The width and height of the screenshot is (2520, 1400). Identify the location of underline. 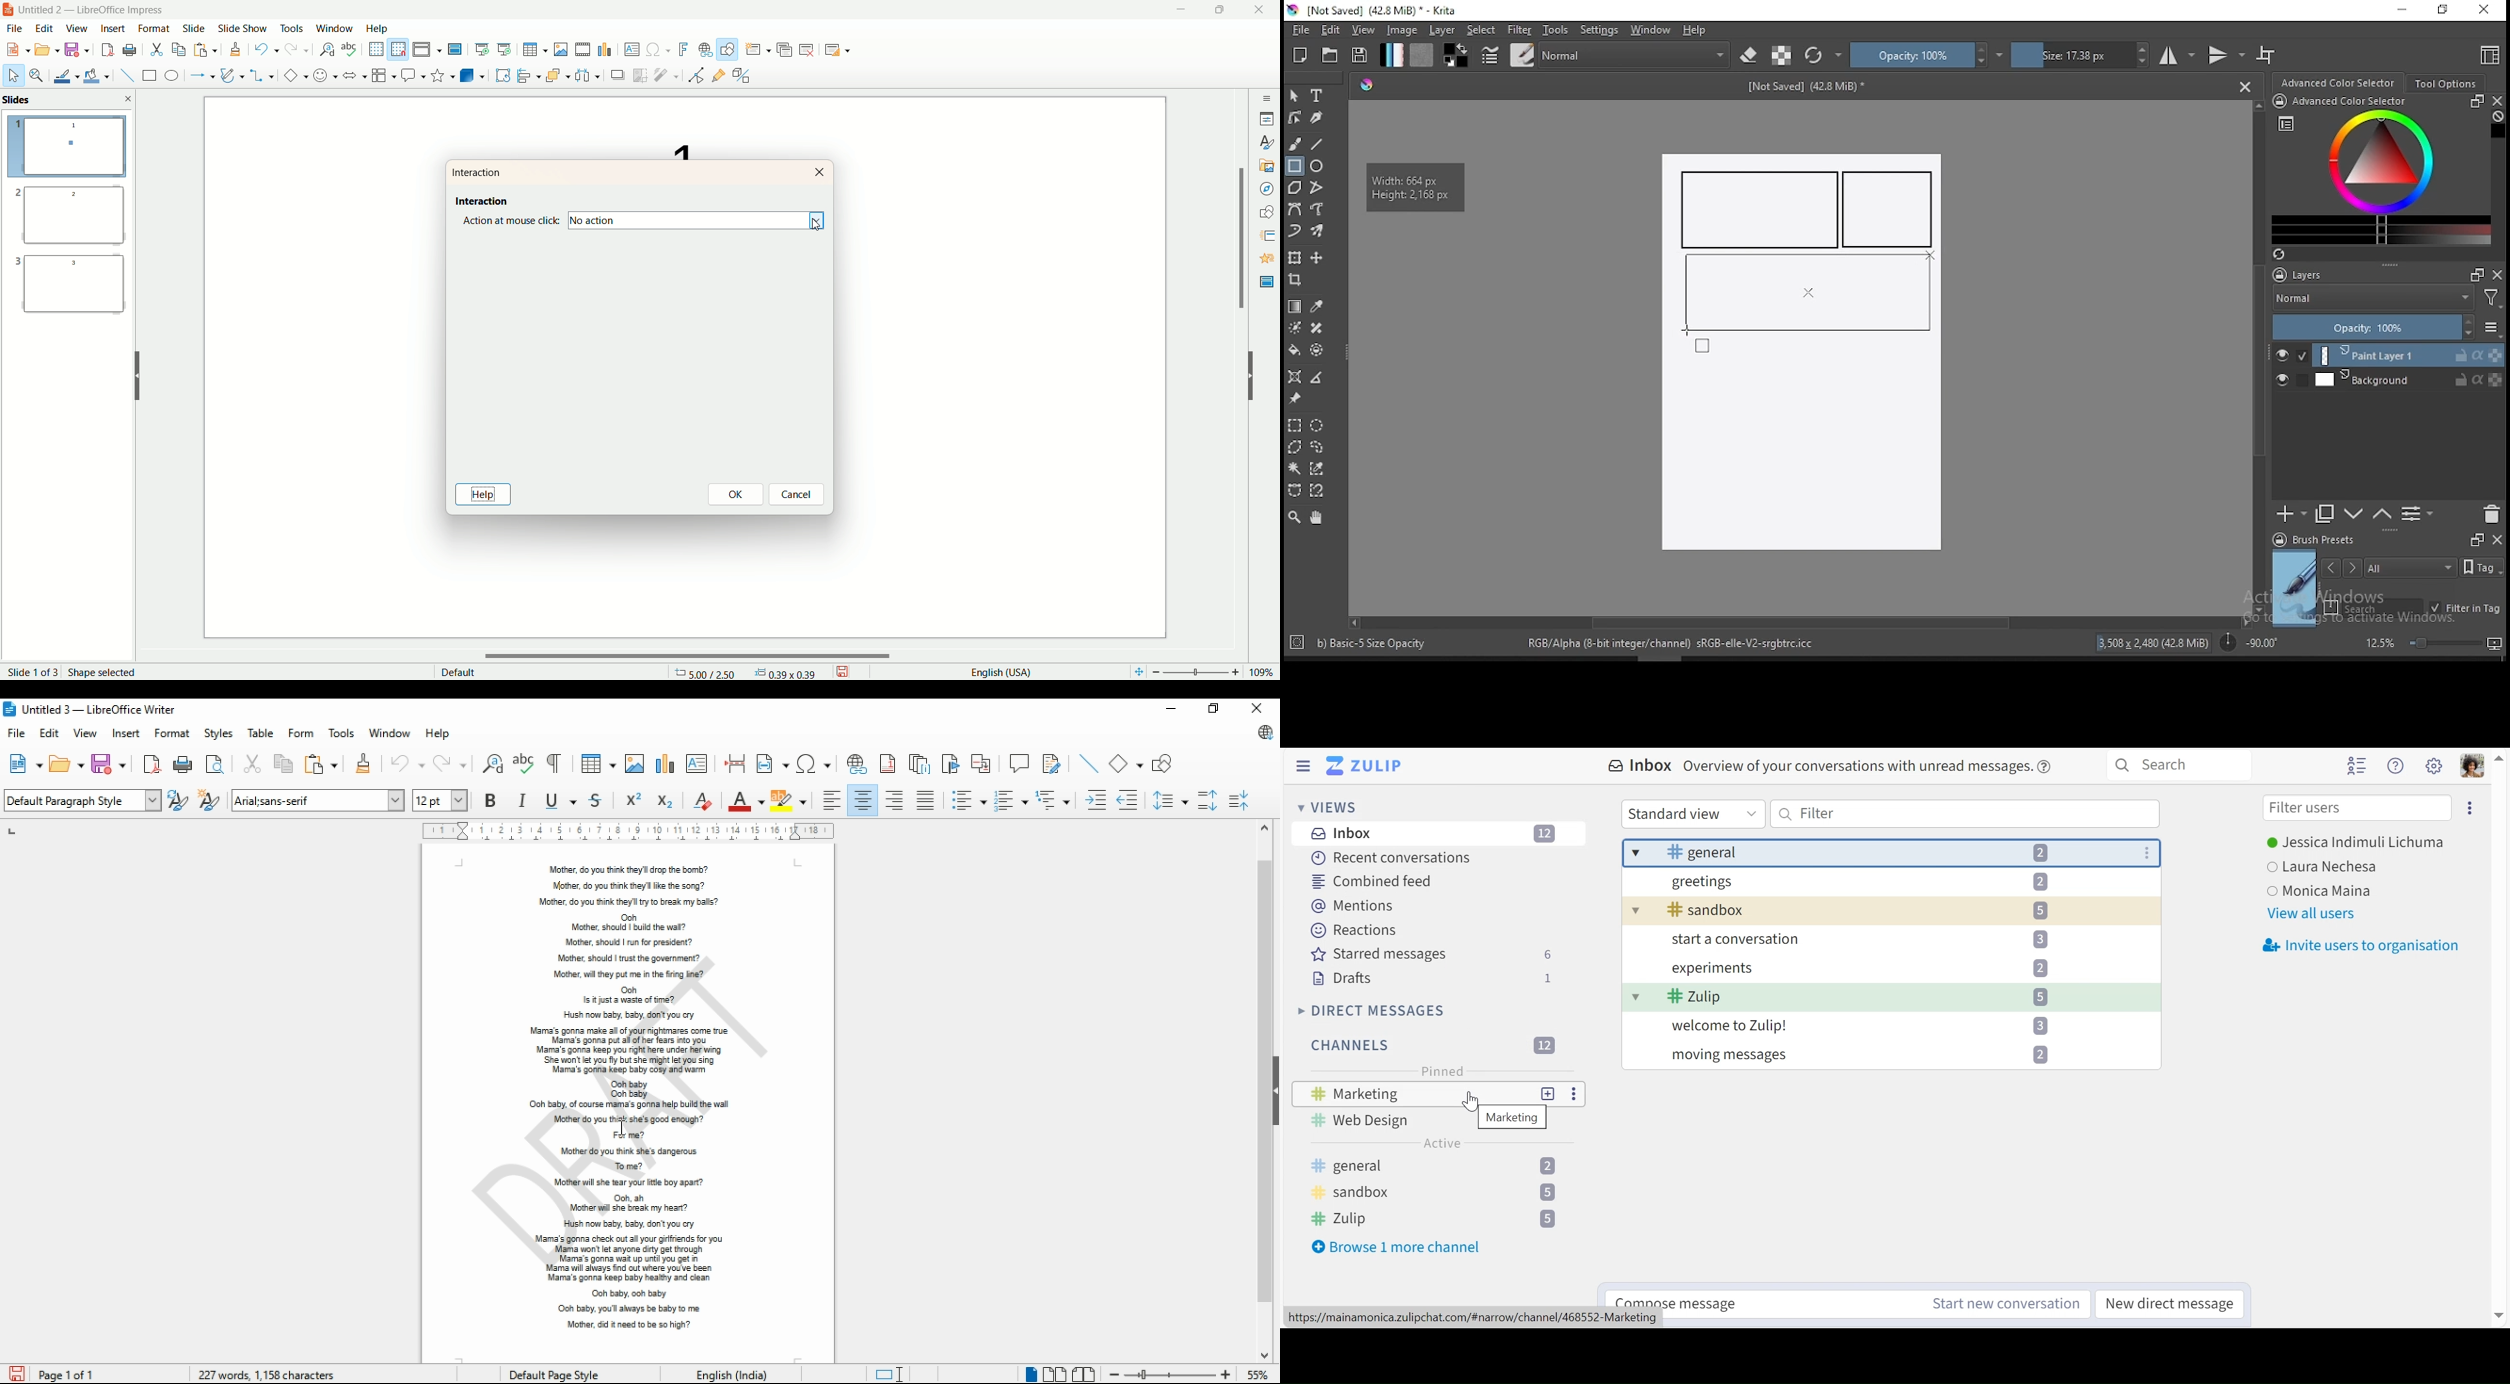
(558, 800).